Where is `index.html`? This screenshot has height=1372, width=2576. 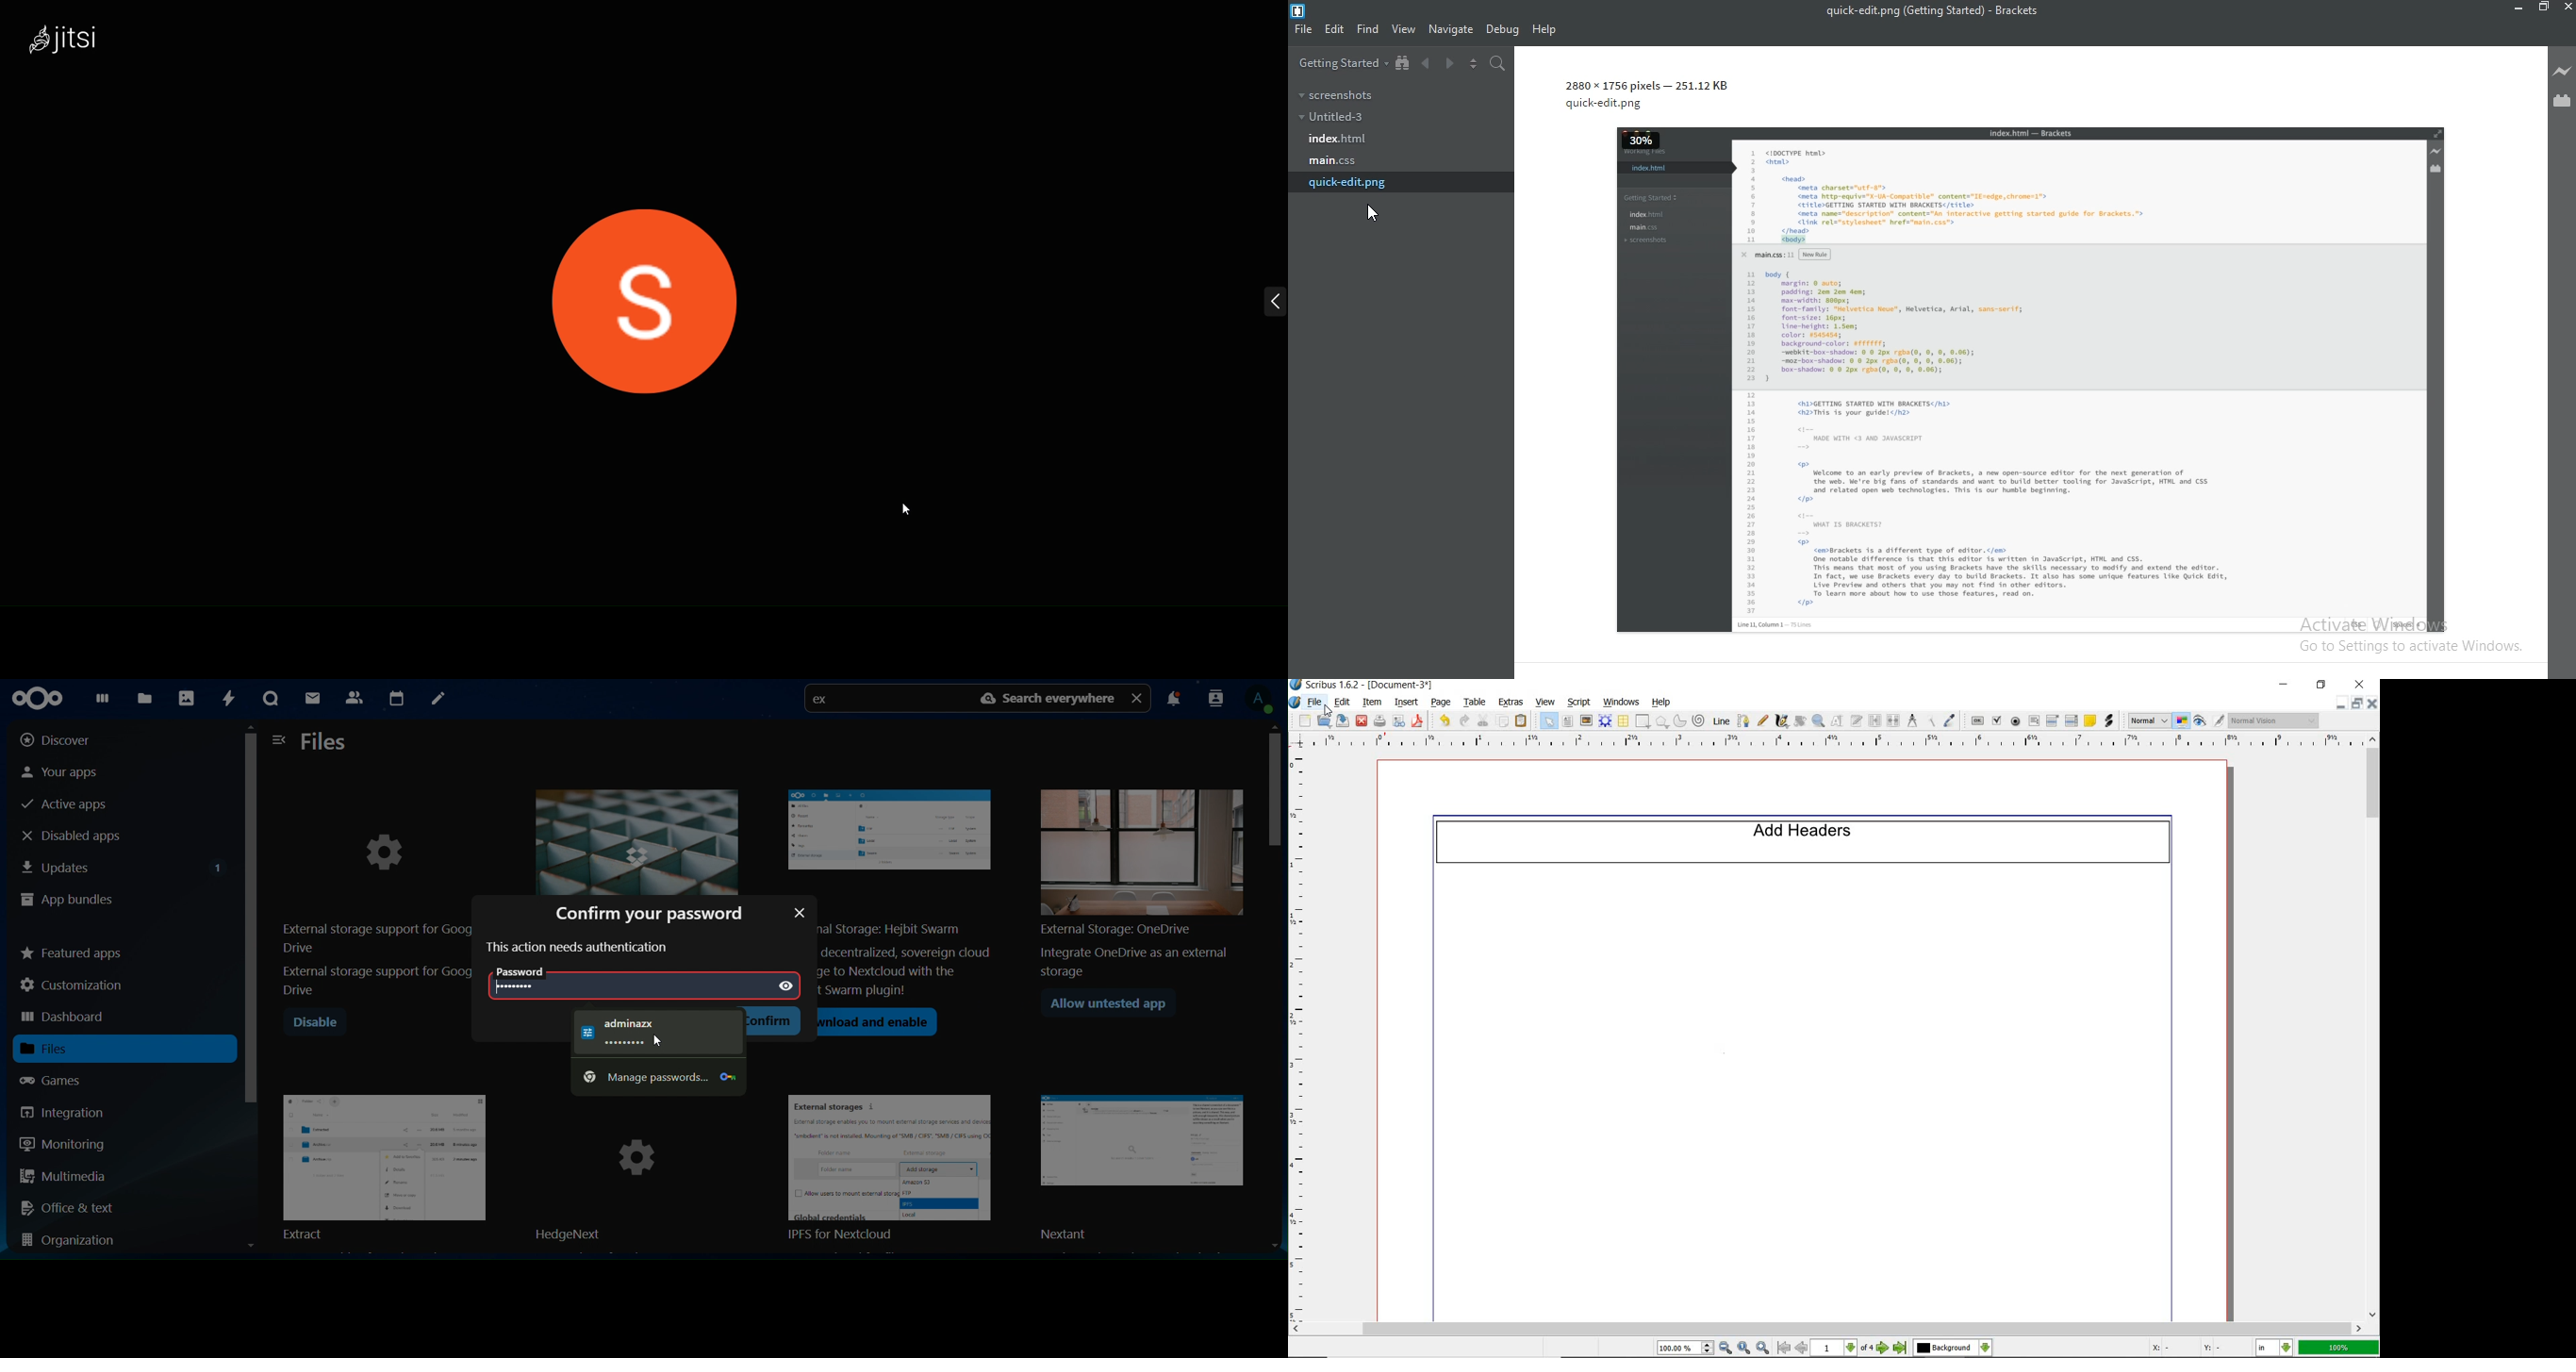
index.html is located at coordinates (1335, 140).